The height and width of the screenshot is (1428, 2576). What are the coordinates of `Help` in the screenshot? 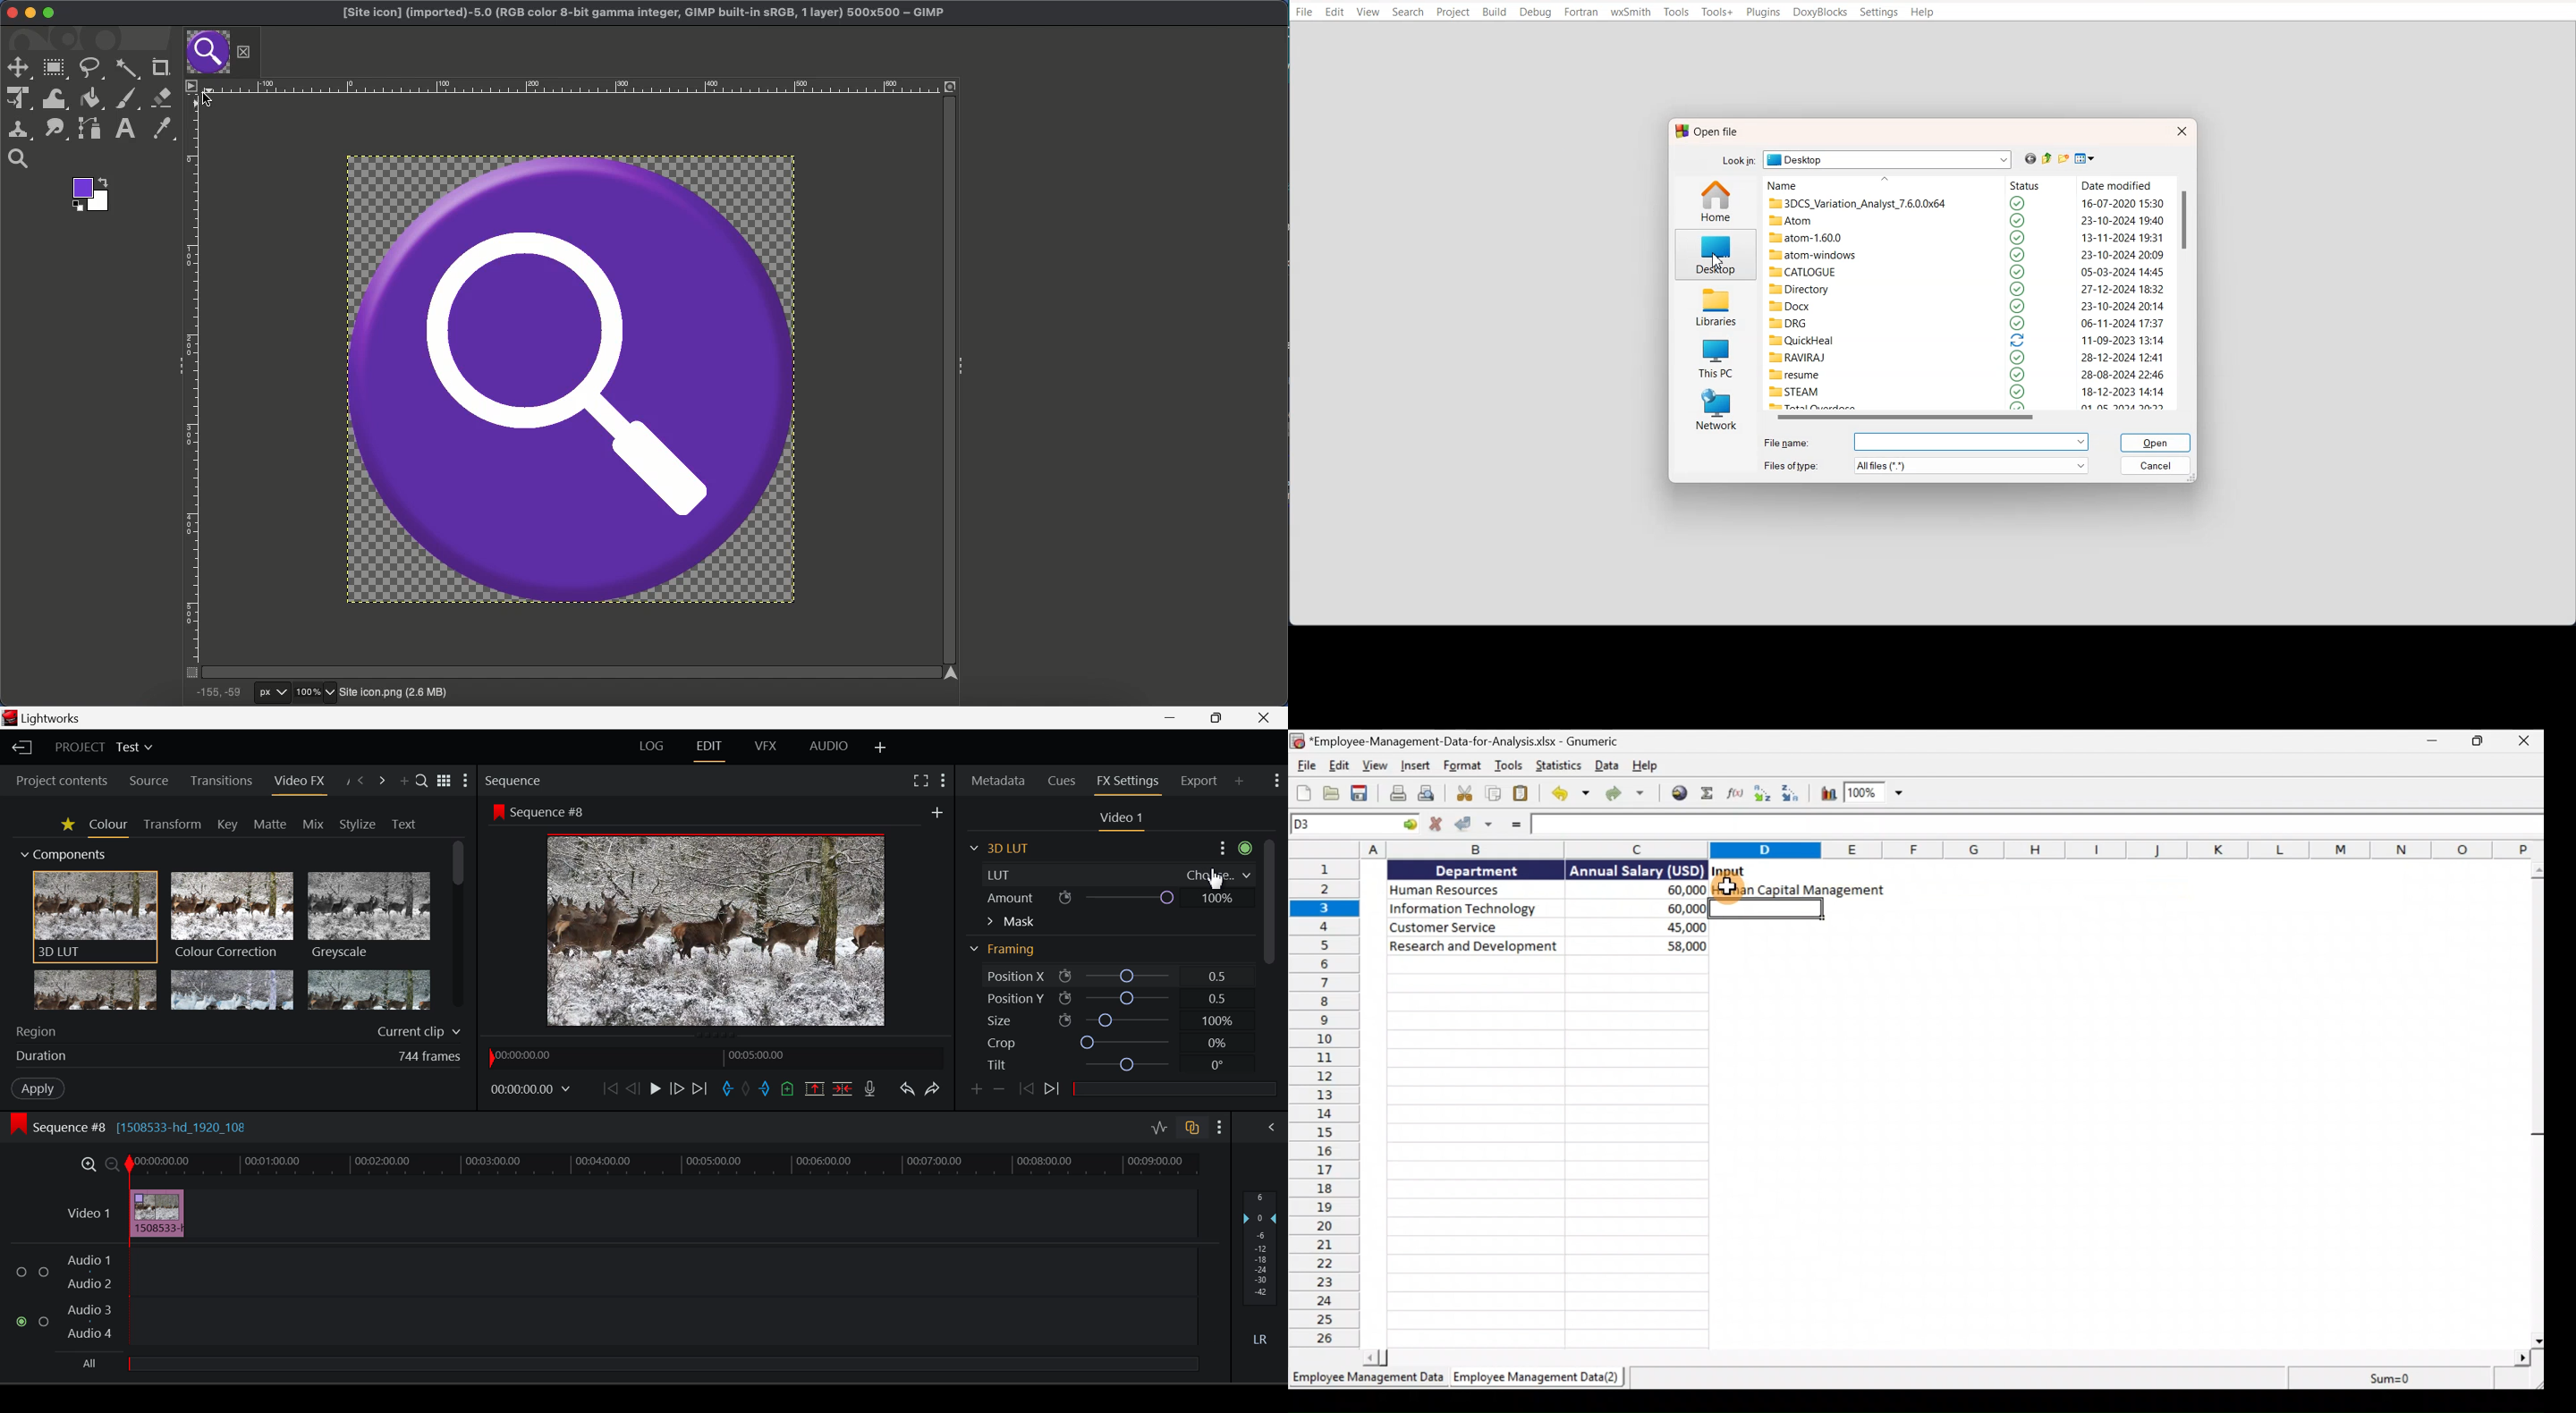 It's located at (1923, 13).